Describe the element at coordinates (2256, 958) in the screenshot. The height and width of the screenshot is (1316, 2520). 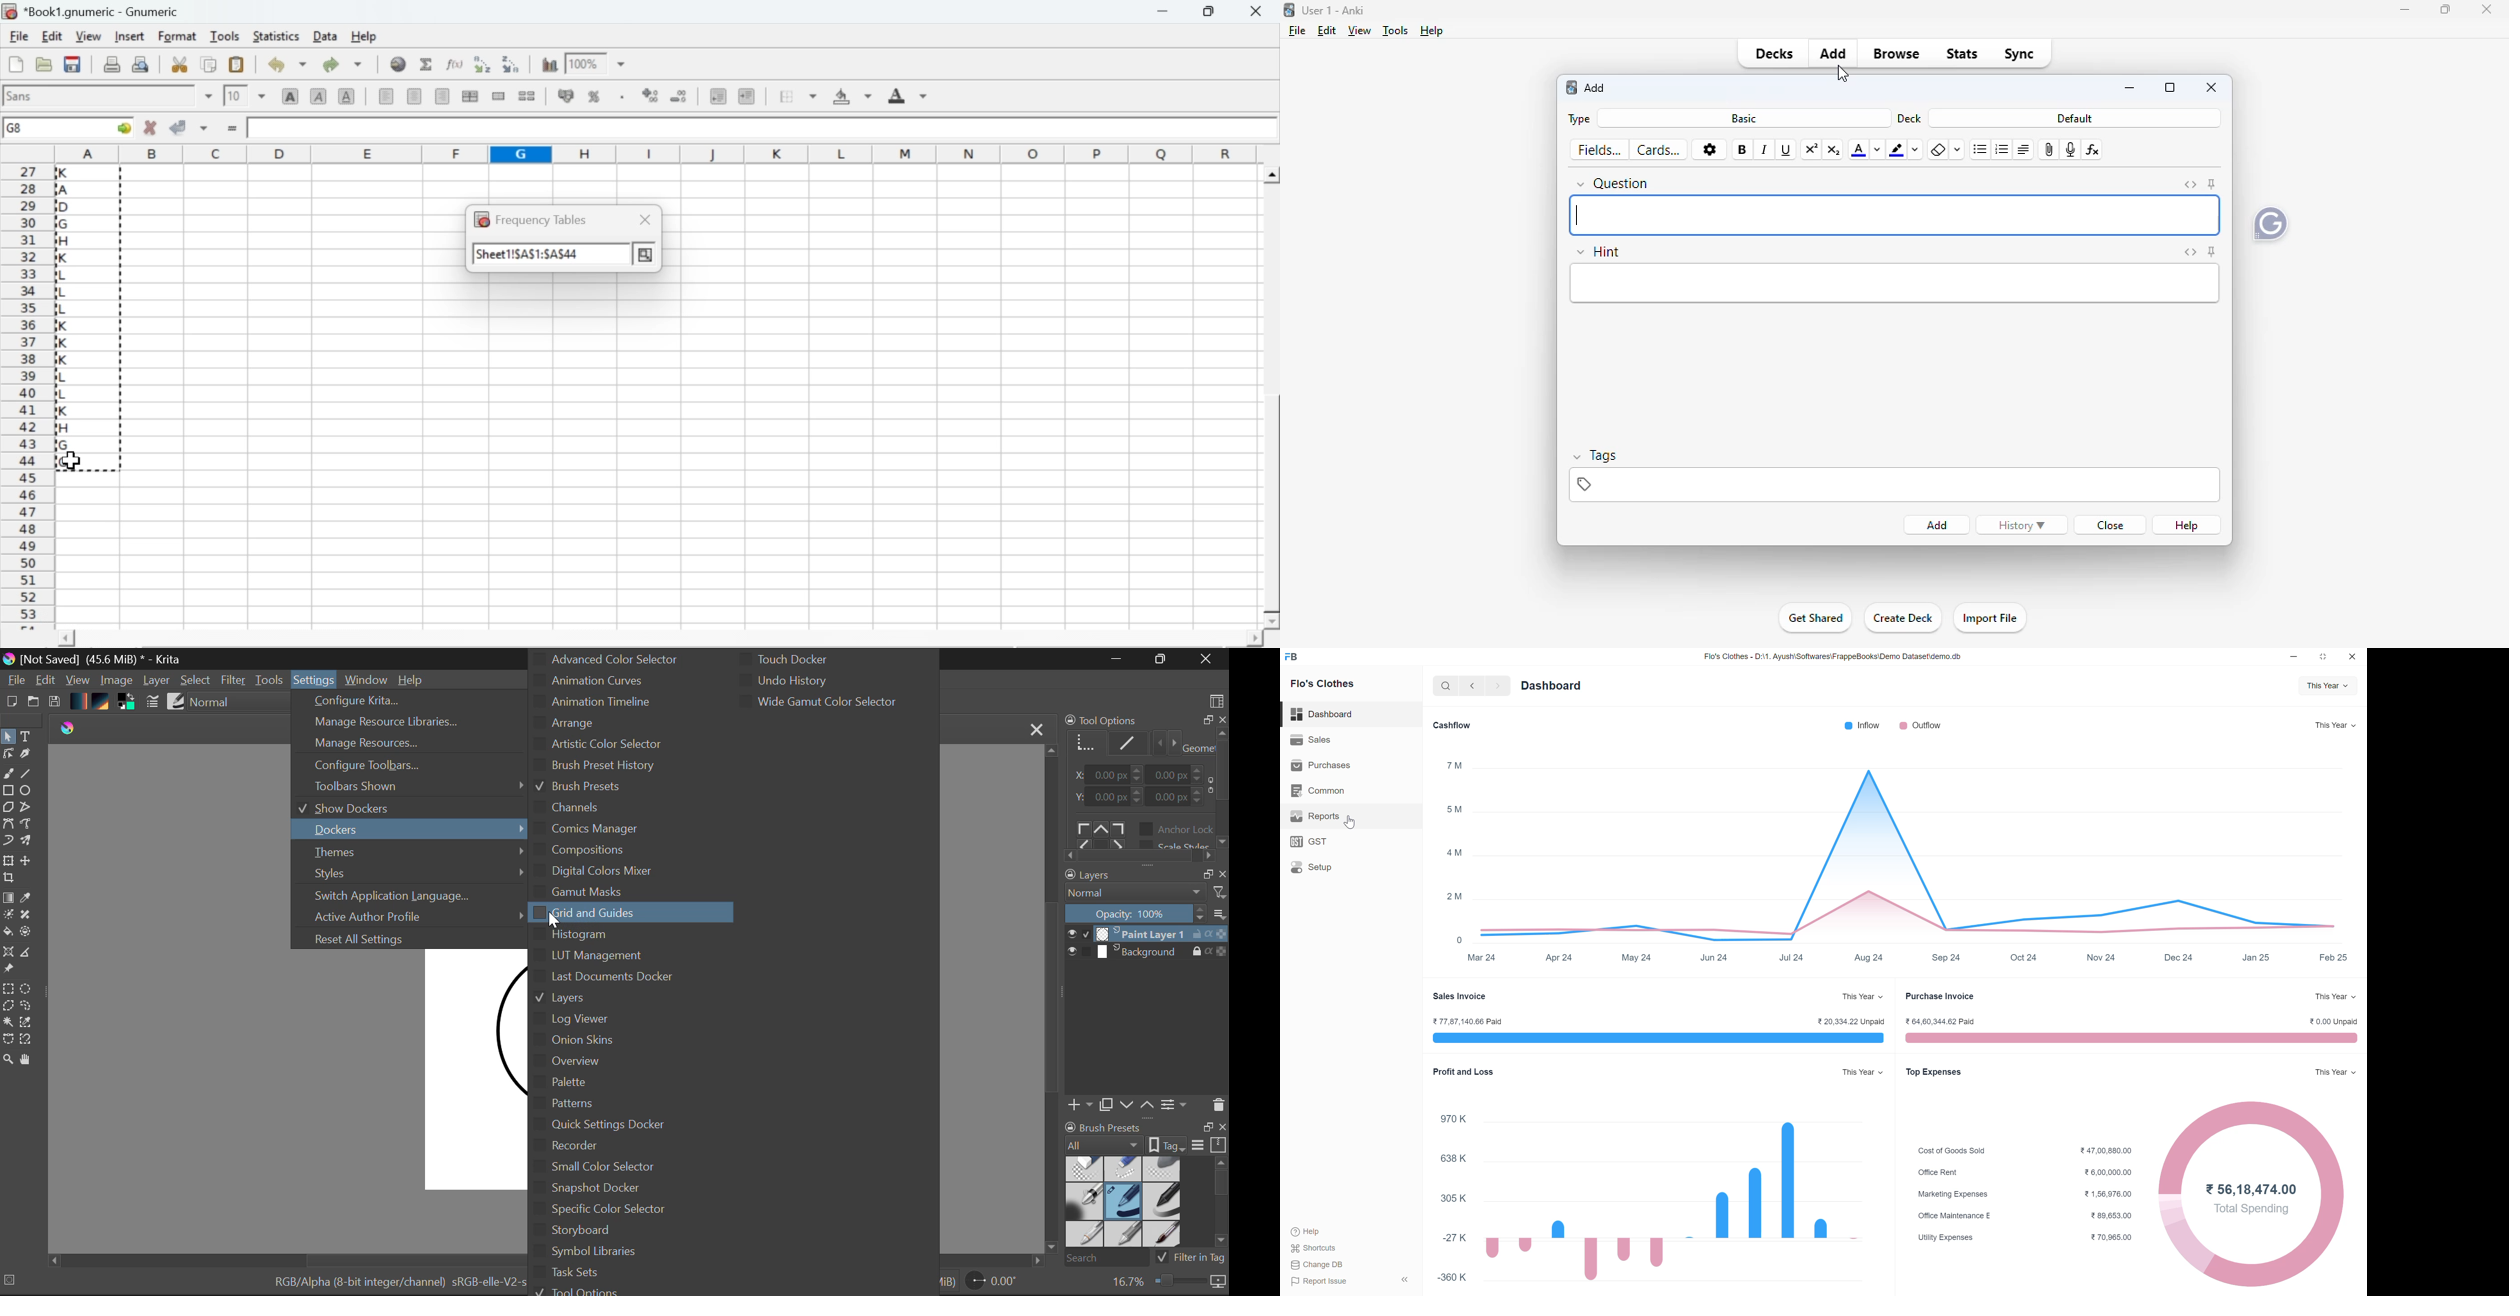
I see `jan 24` at that location.